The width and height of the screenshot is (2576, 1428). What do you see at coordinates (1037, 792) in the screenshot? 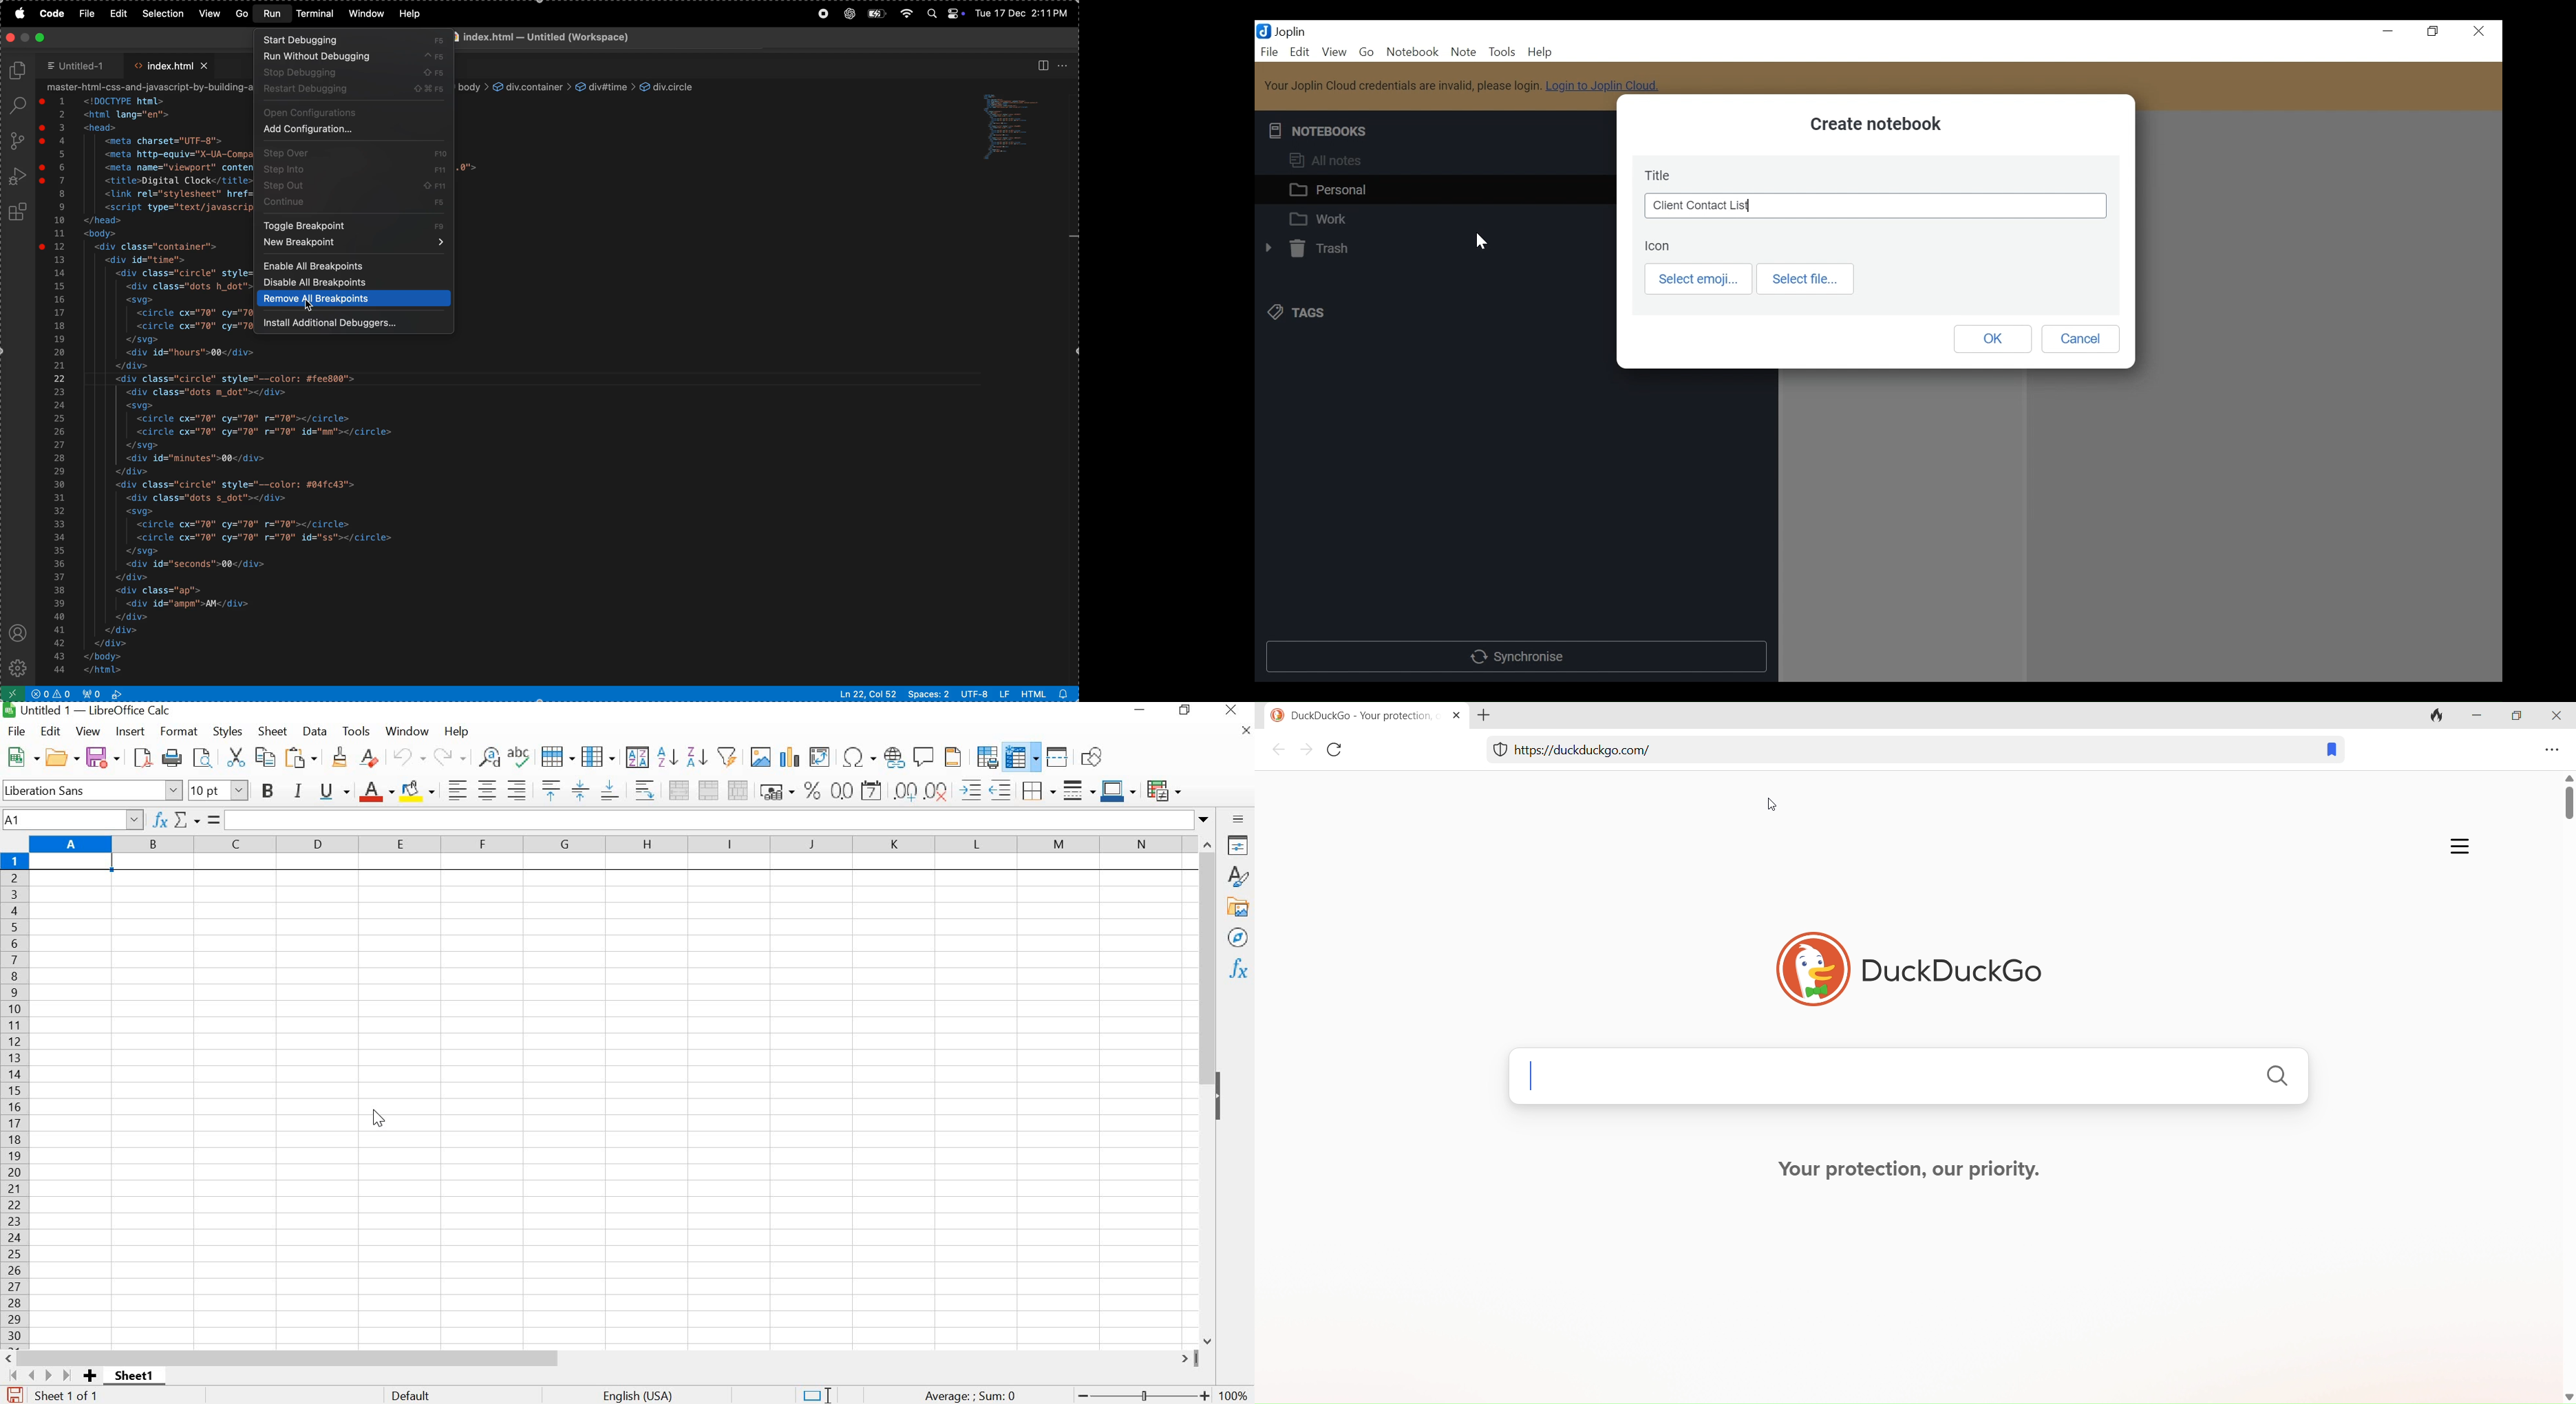
I see `BORDERS` at bounding box center [1037, 792].